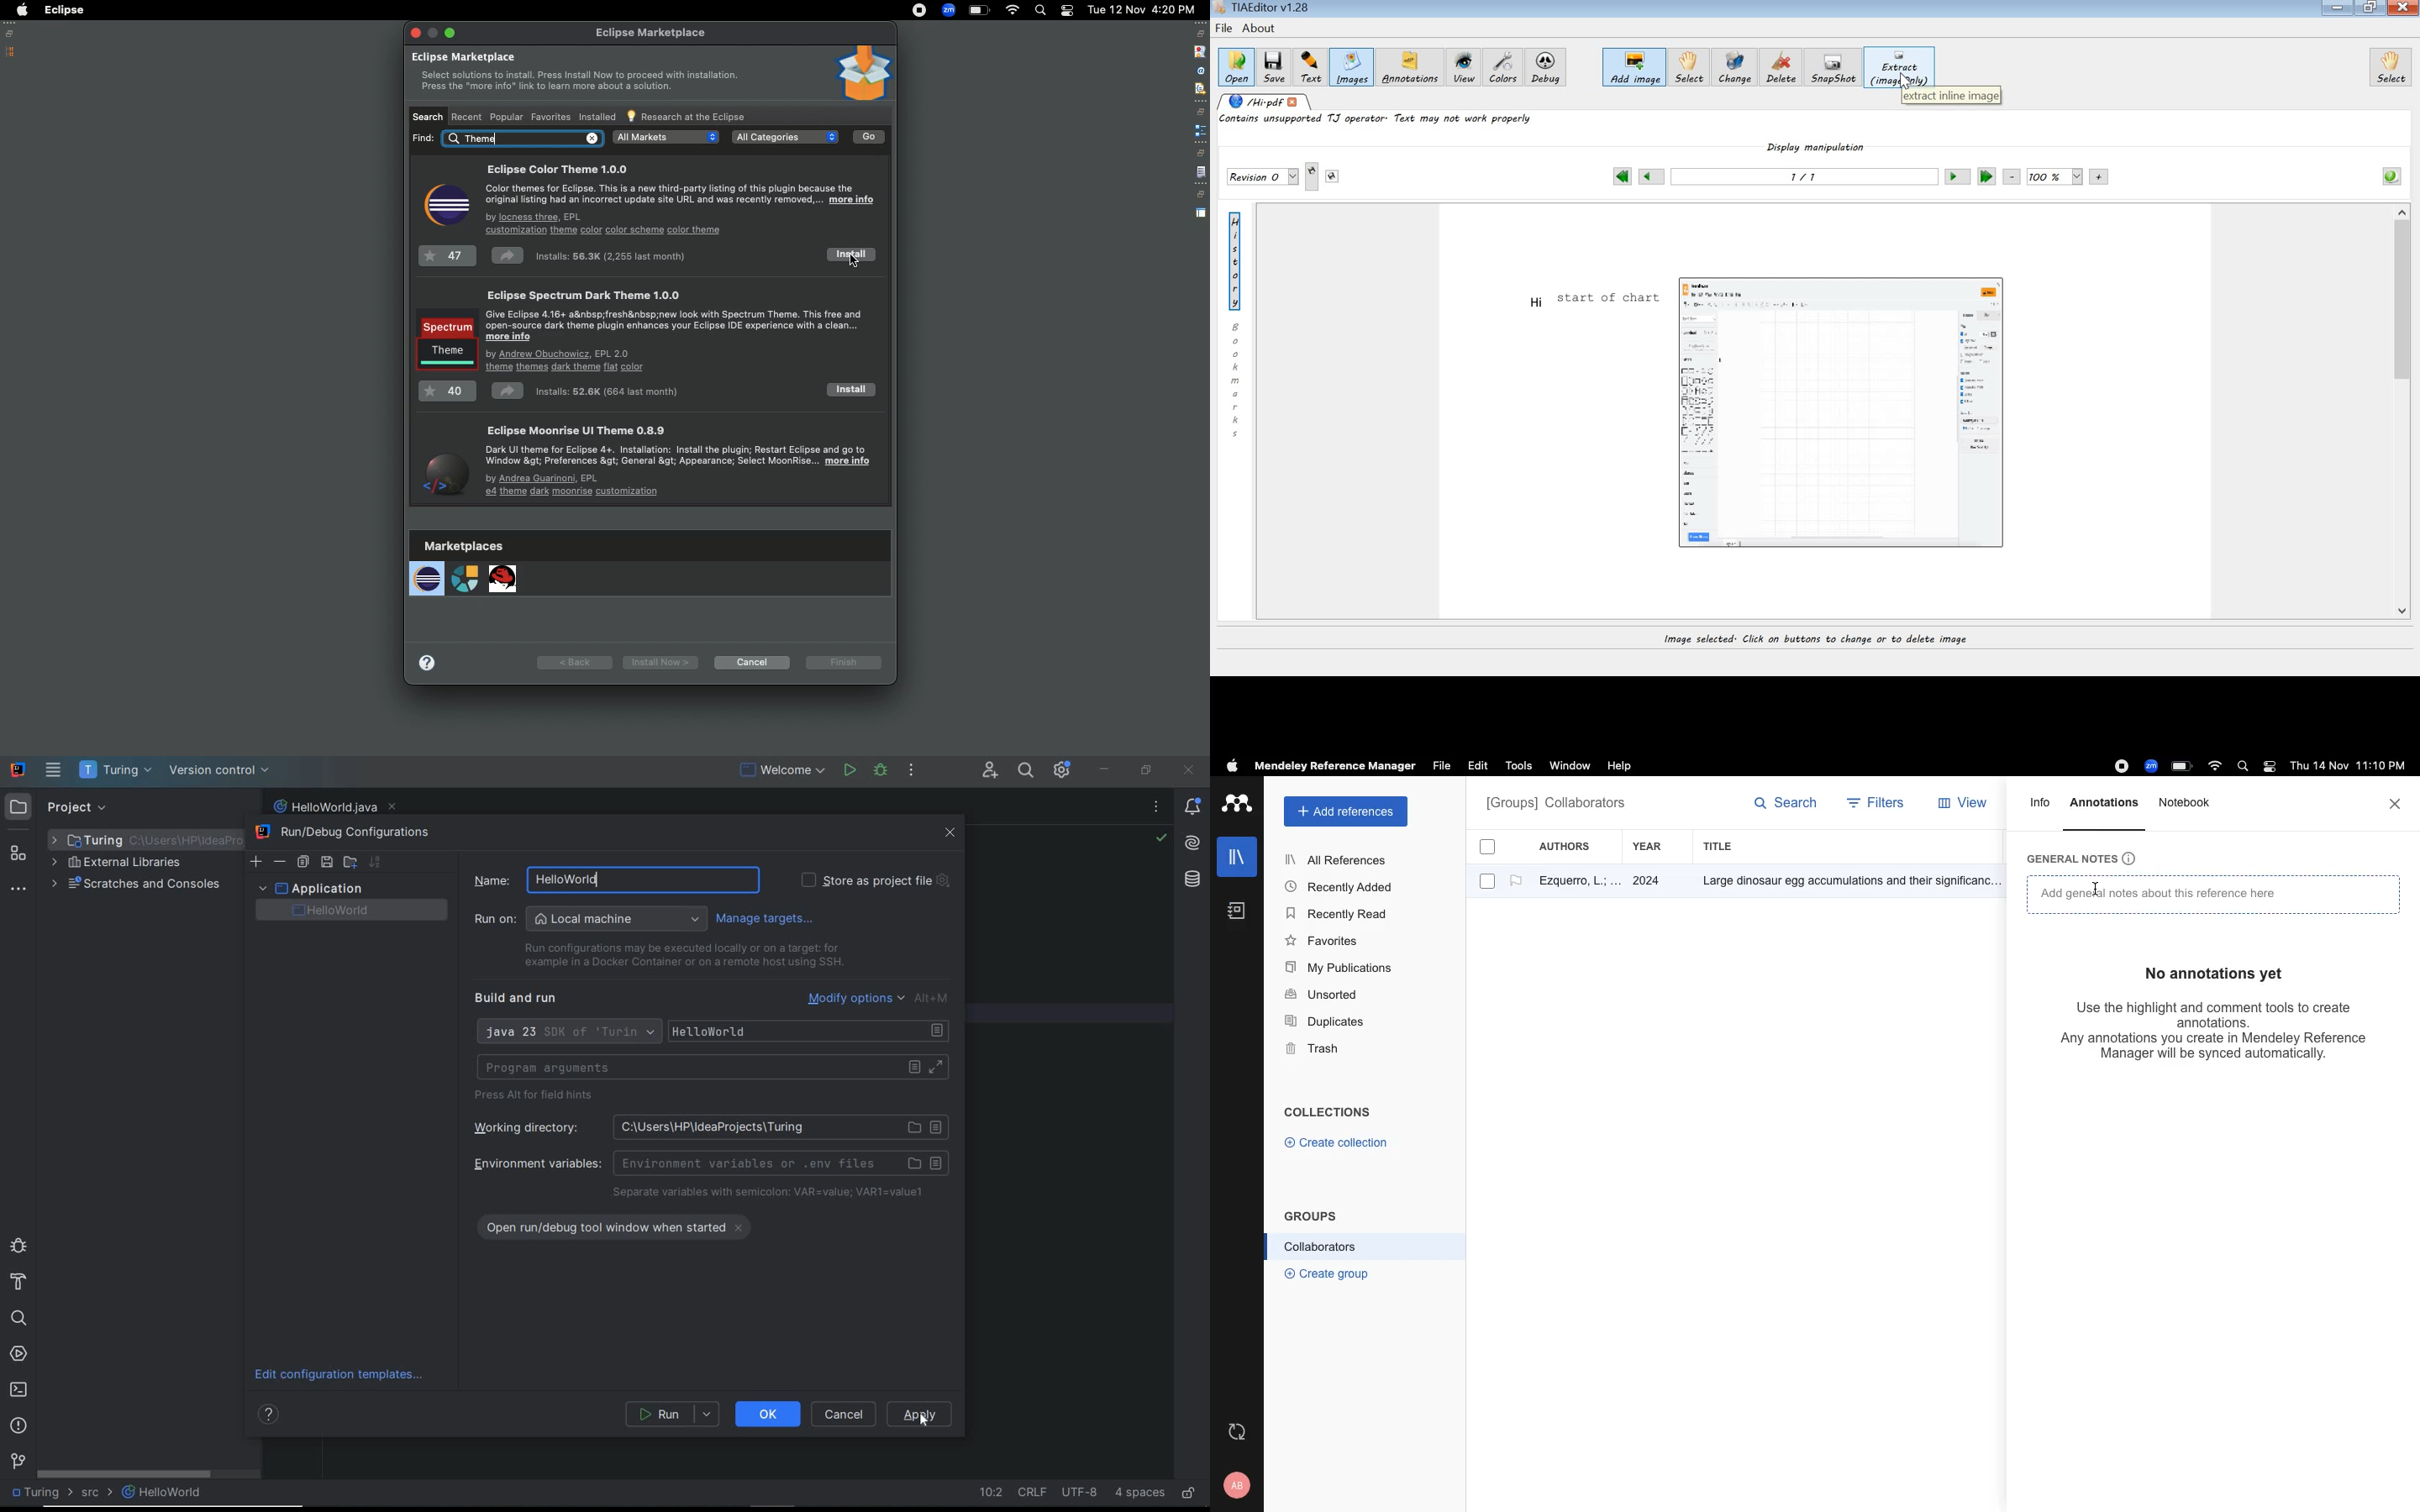  What do you see at coordinates (854, 255) in the screenshot?
I see `Install` at bounding box center [854, 255].